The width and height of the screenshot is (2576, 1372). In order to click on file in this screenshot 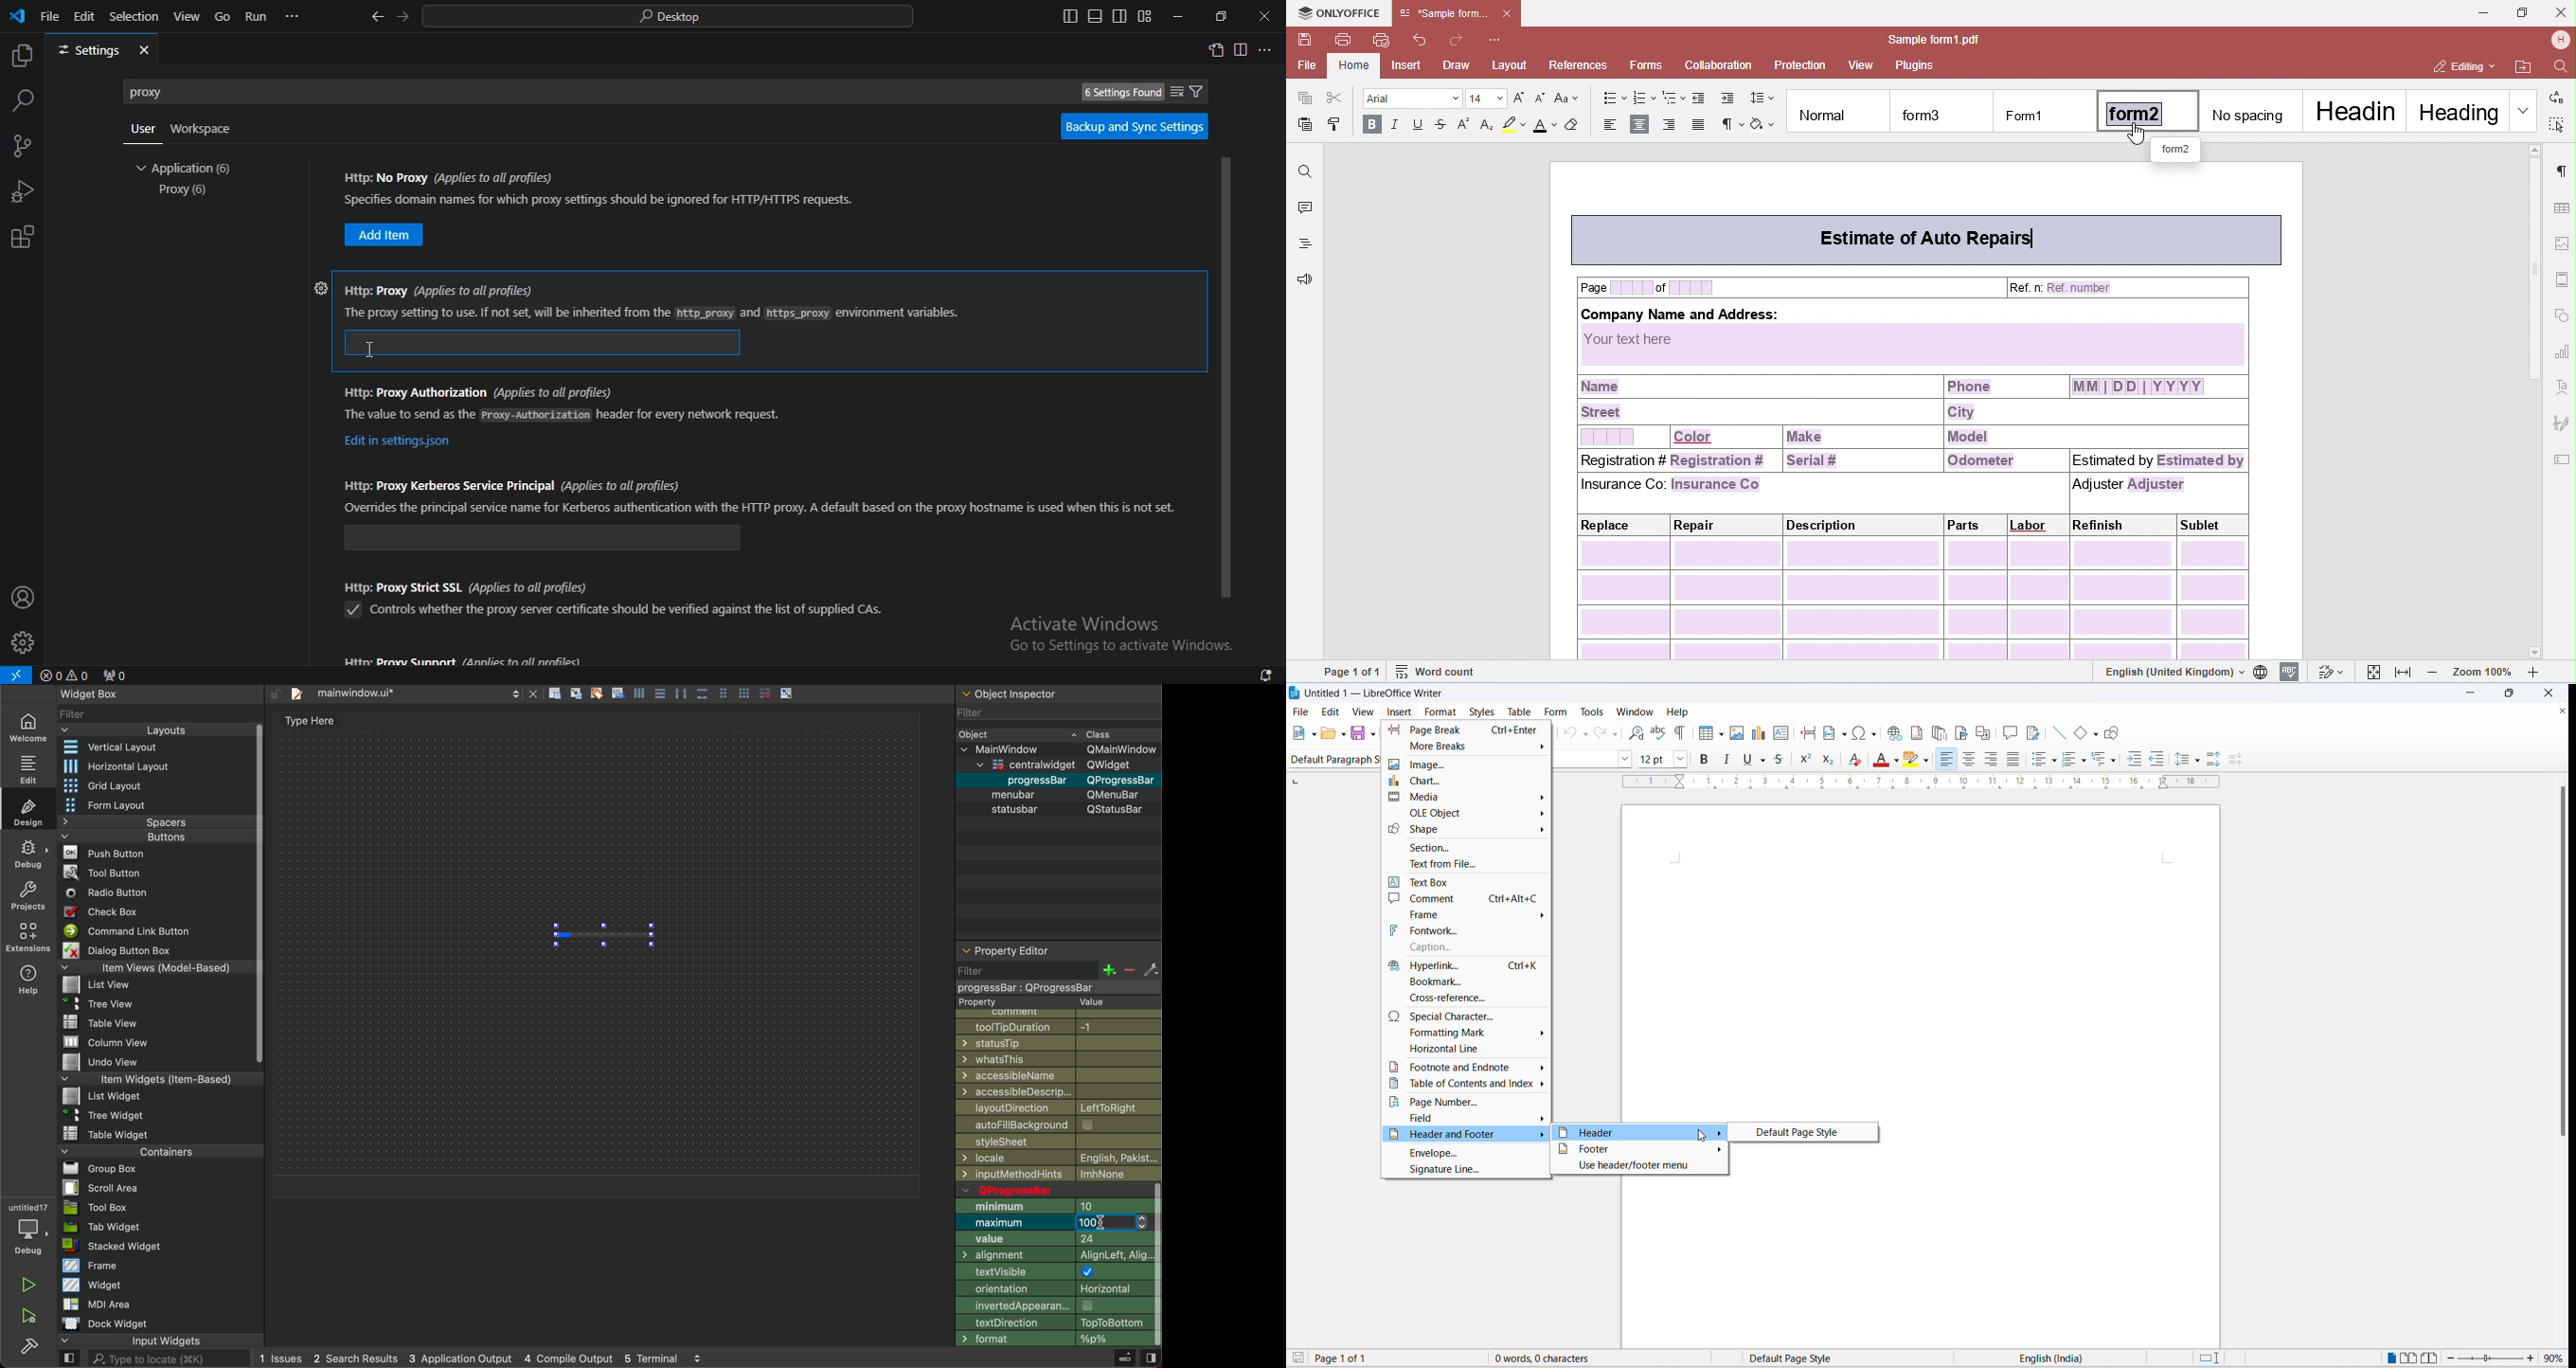, I will do `click(1301, 711)`.